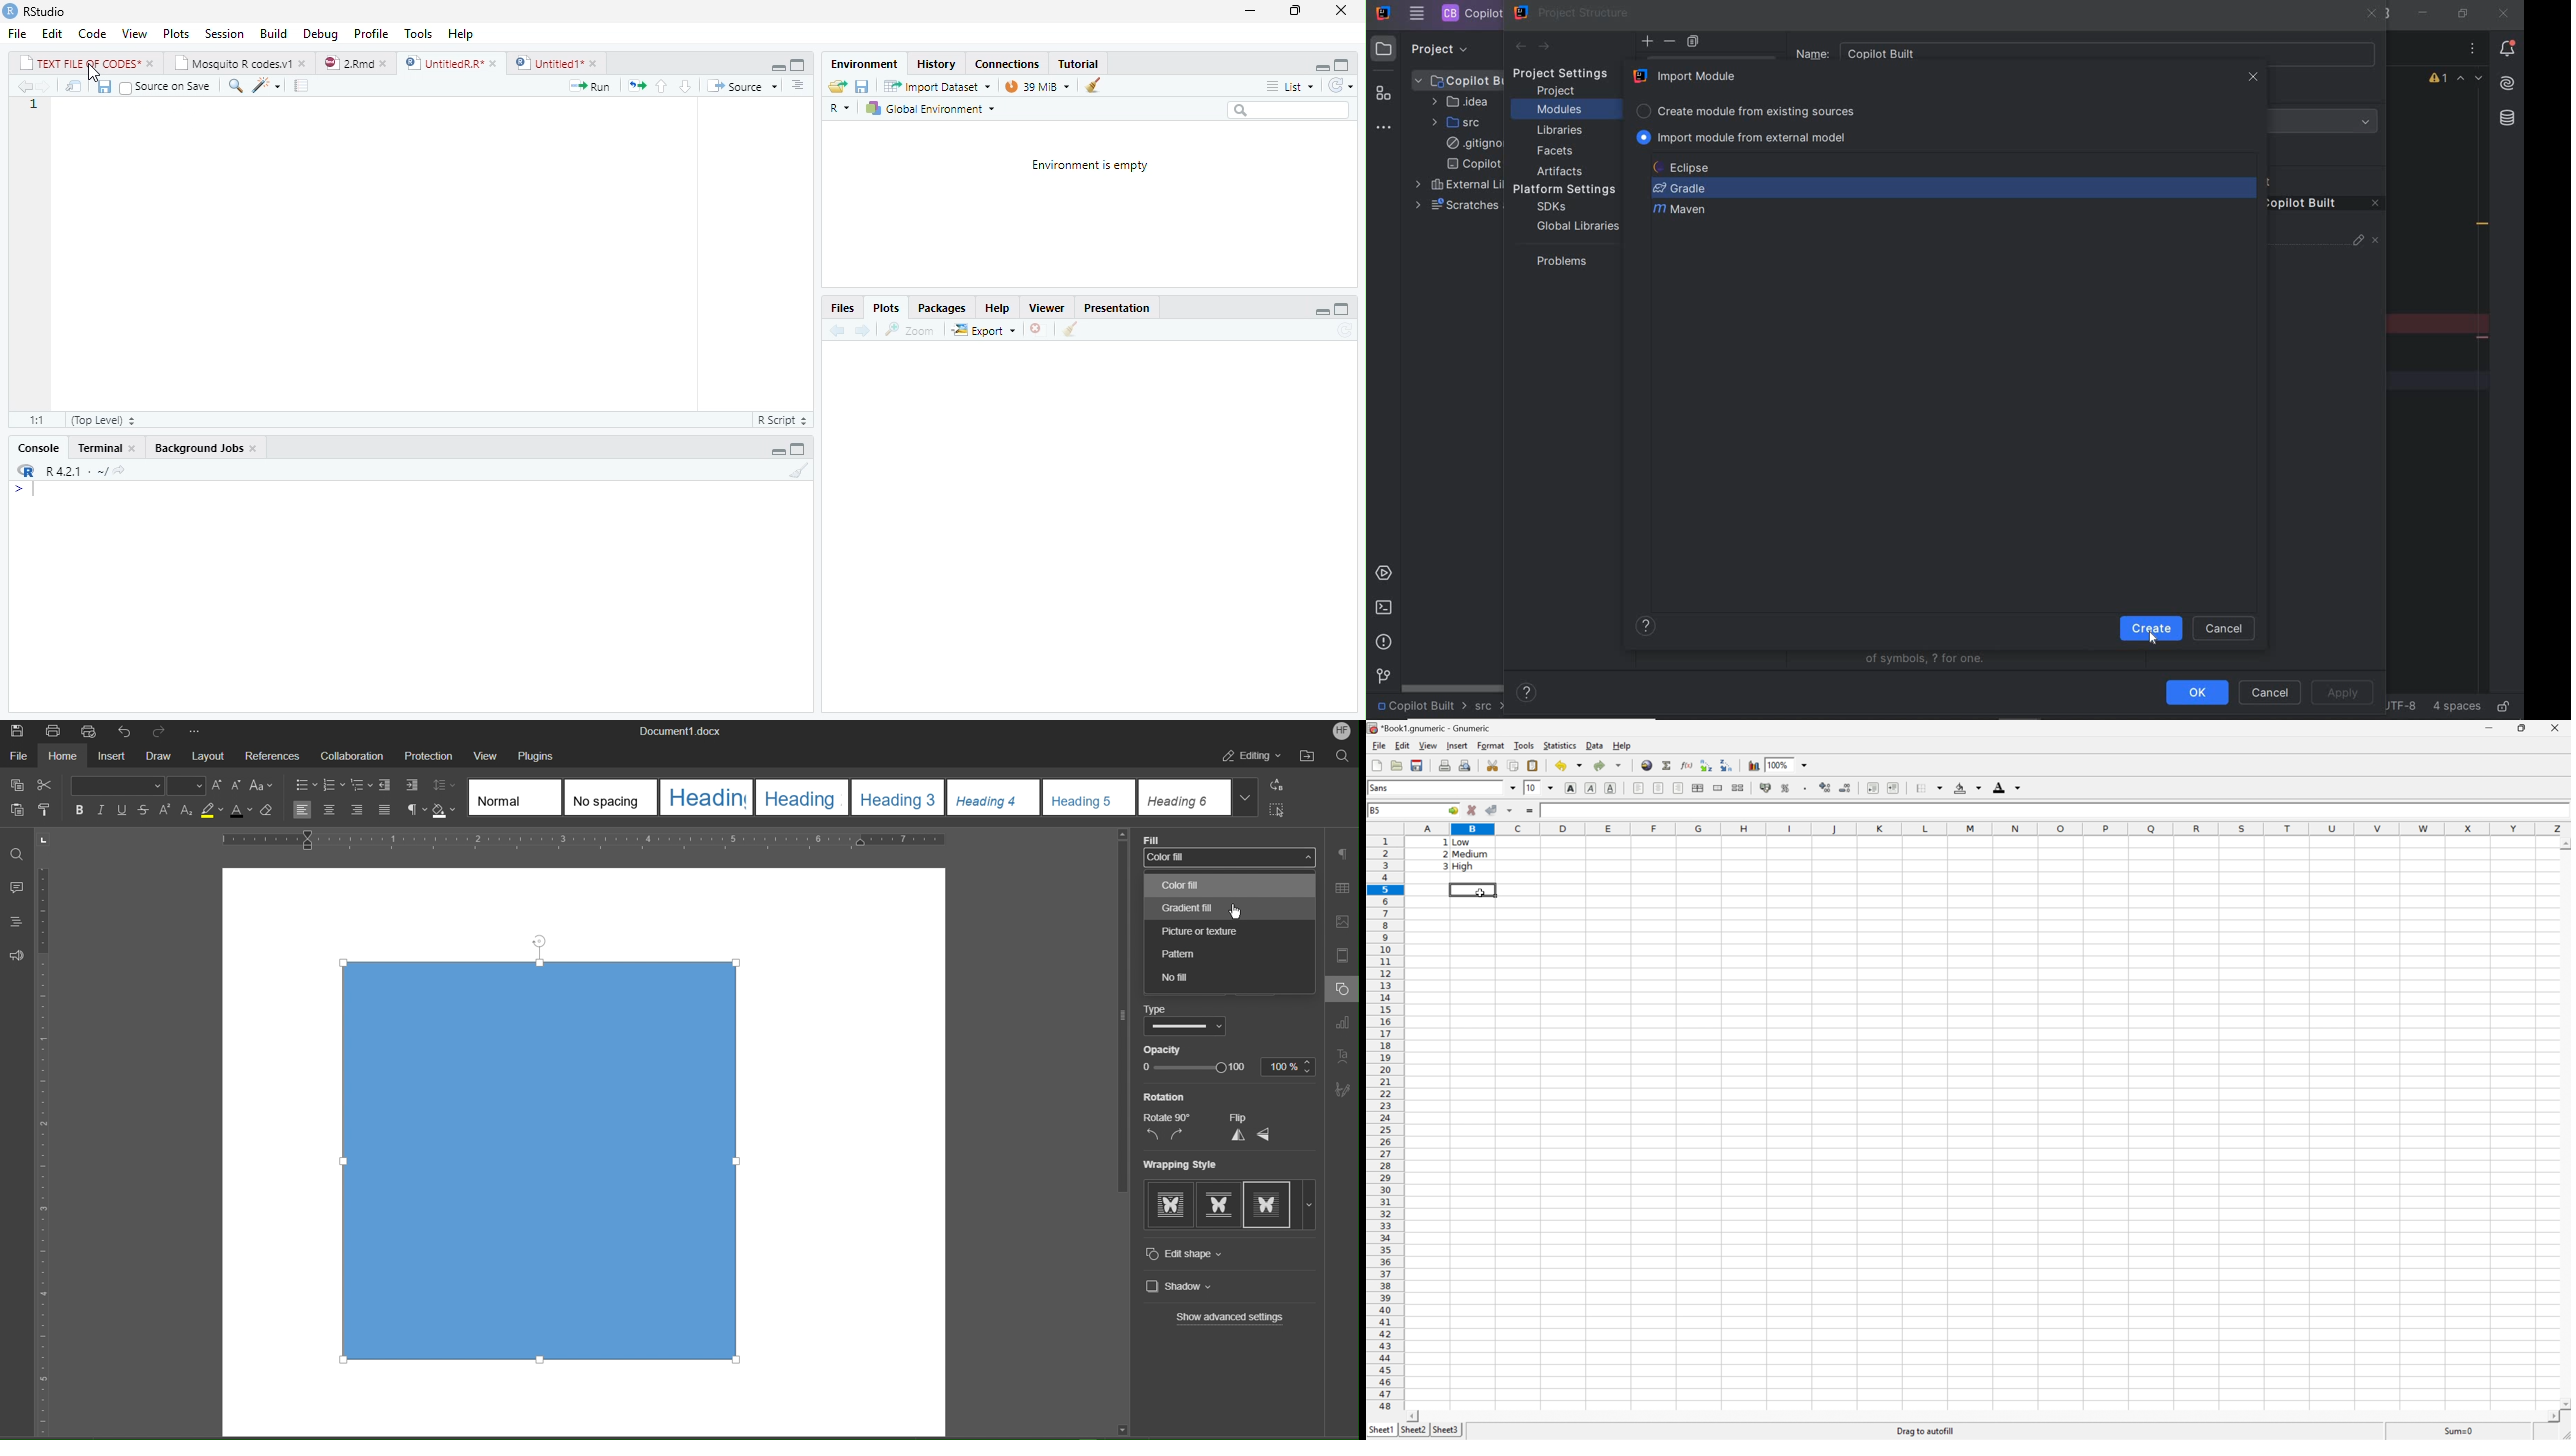  Describe the element at coordinates (1318, 65) in the screenshot. I see `Minimize` at that location.